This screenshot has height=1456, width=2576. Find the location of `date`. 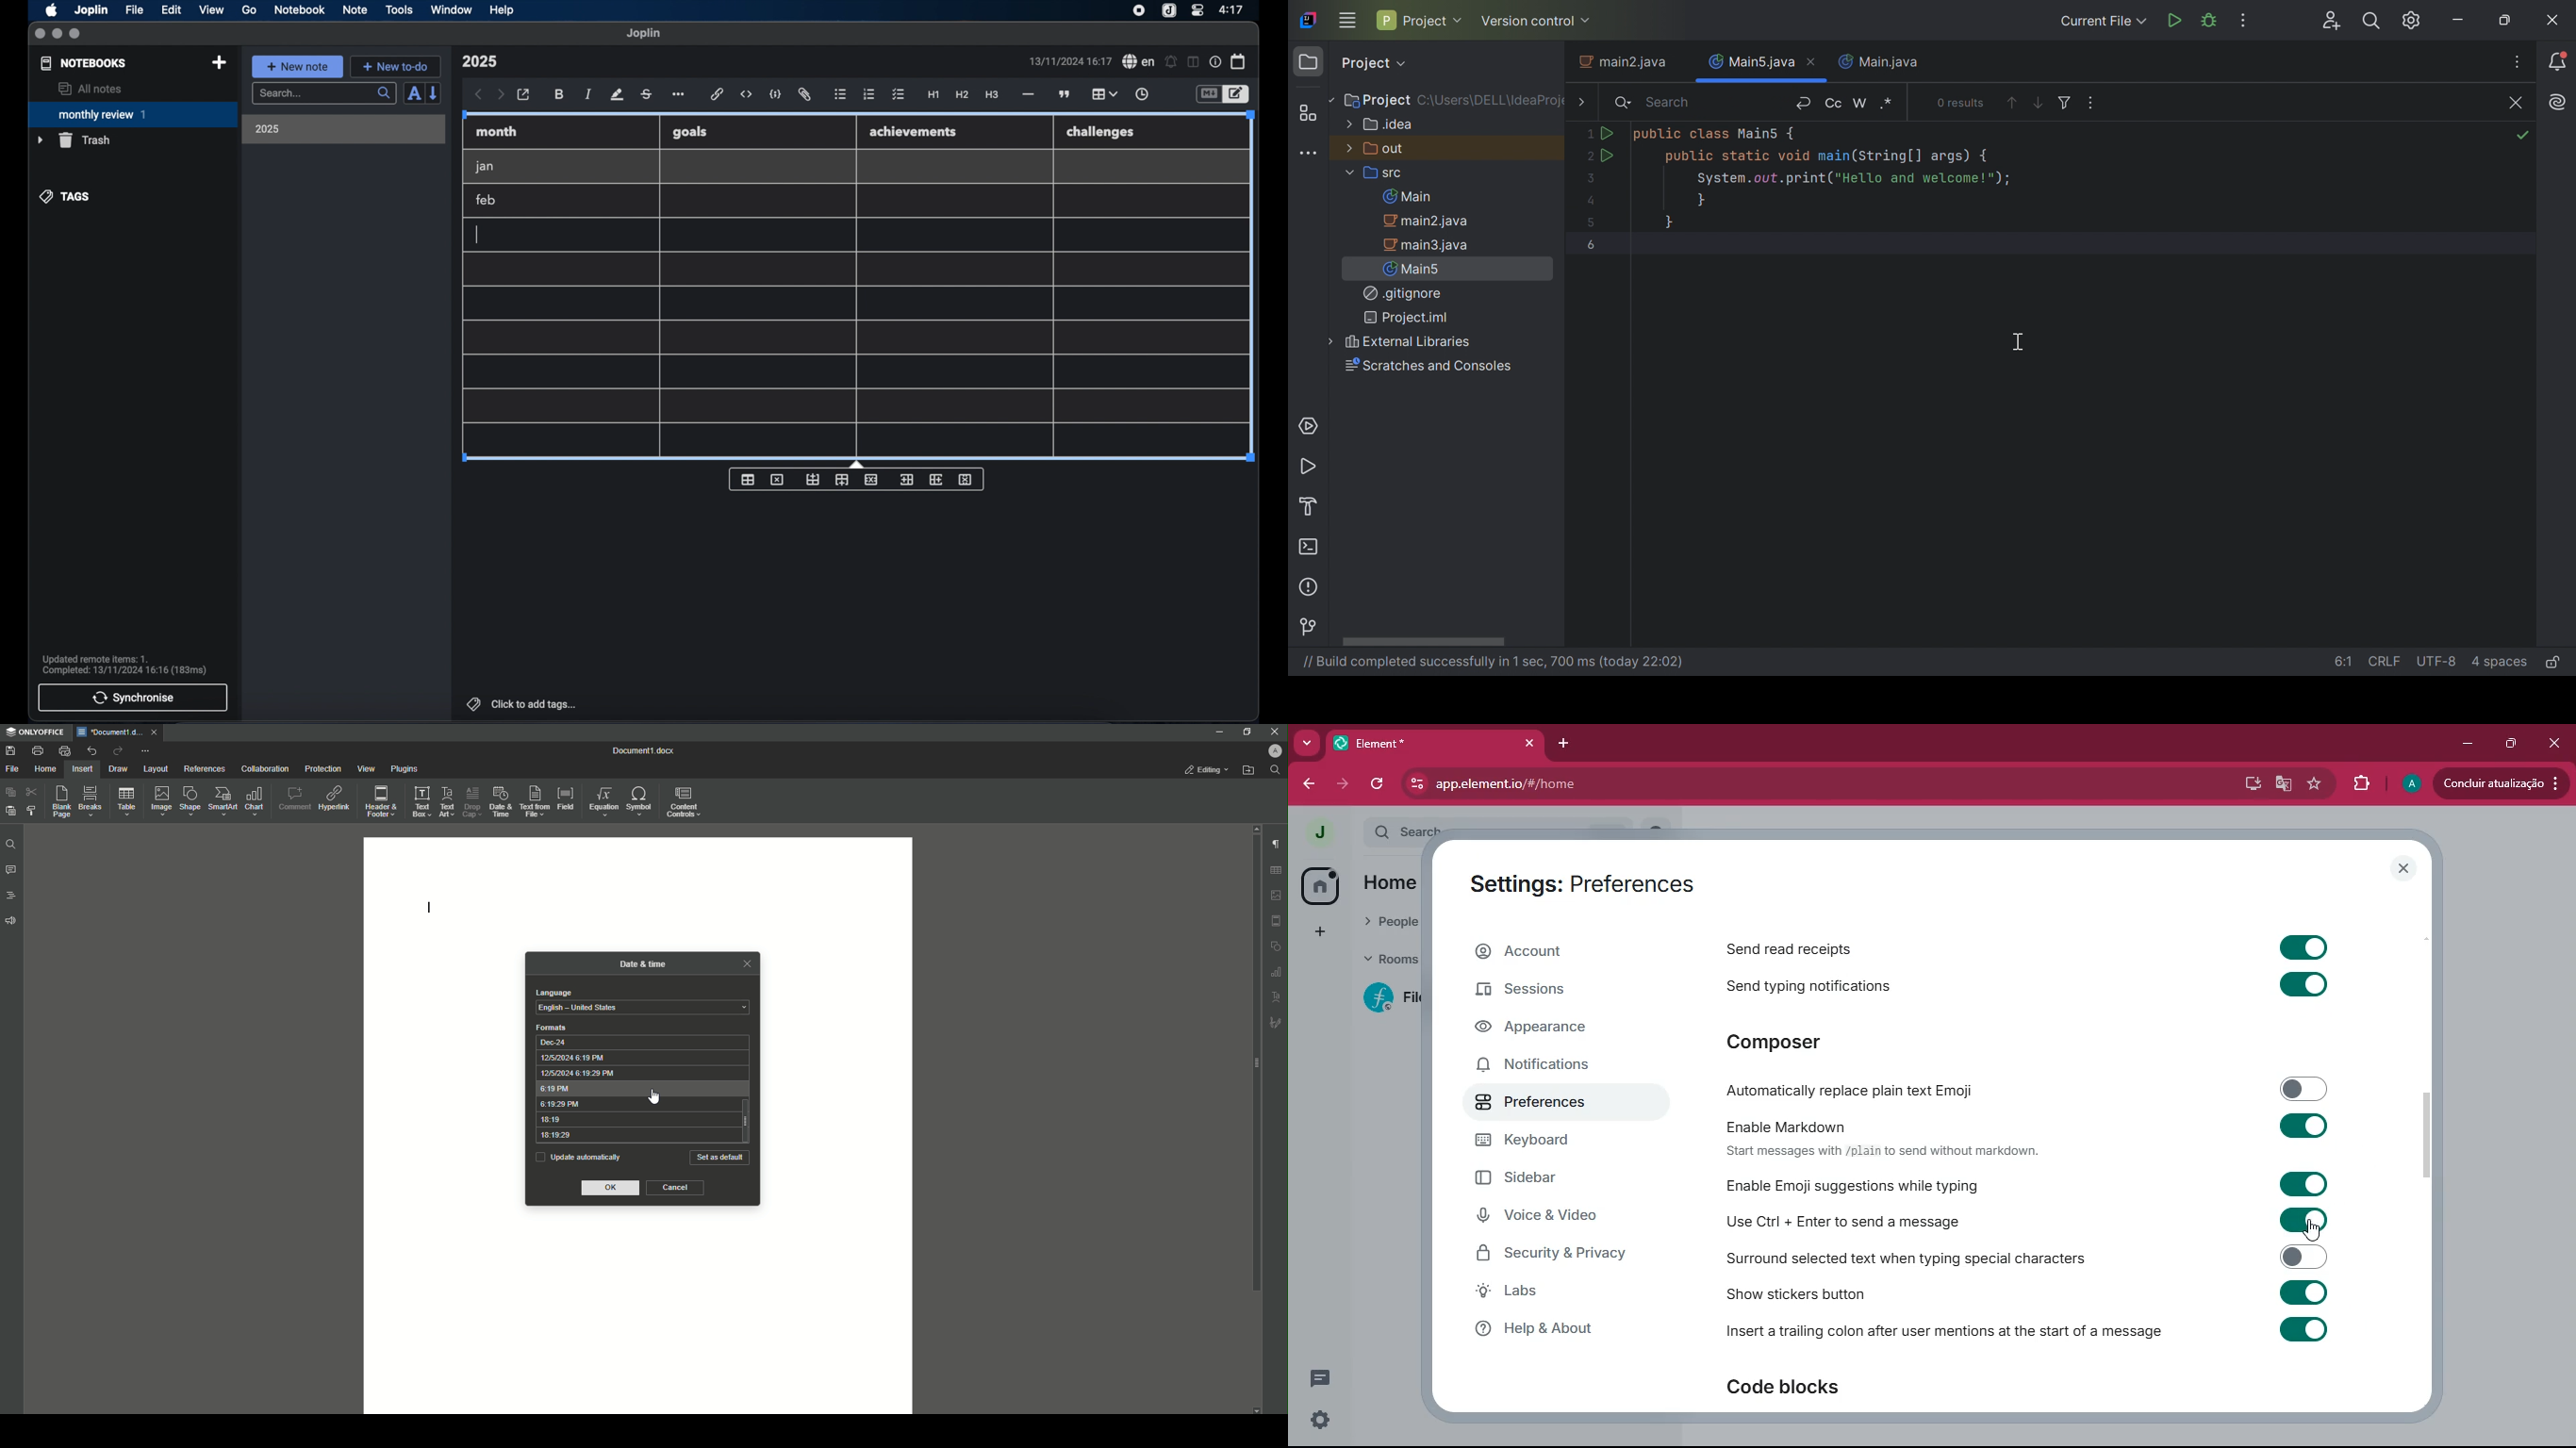

date is located at coordinates (1070, 61).